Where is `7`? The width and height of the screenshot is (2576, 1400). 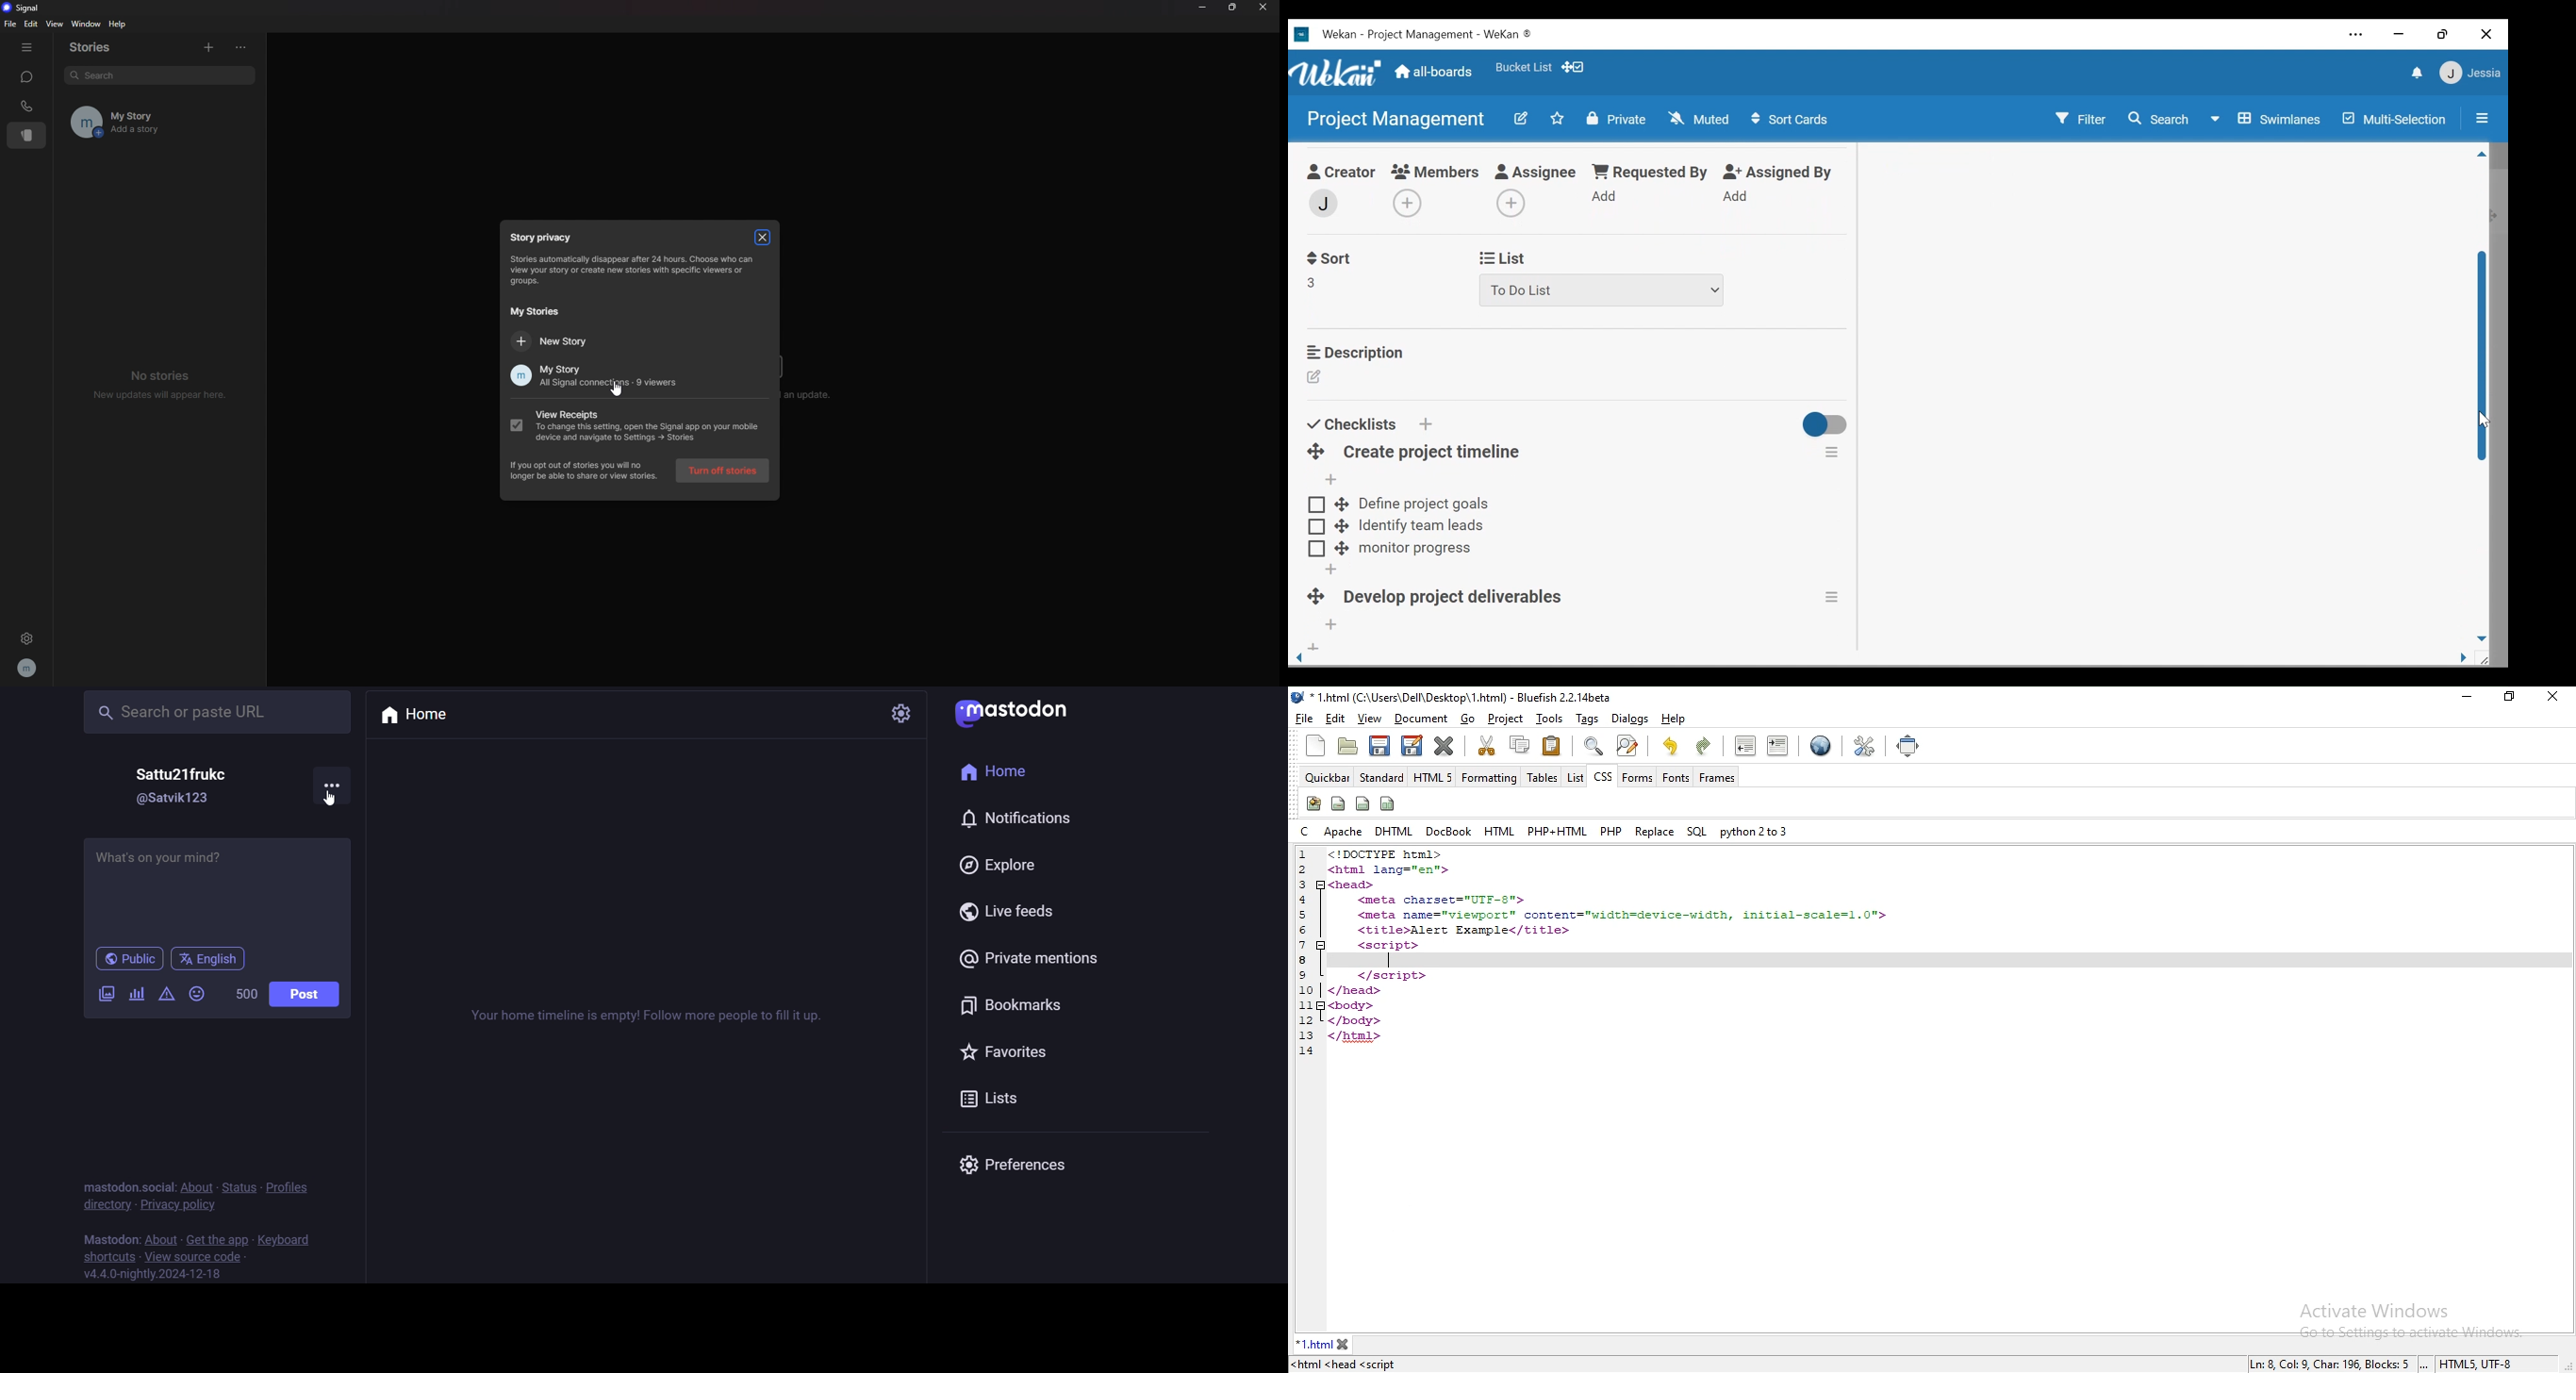 7 is located at coordinates (1299, 945).